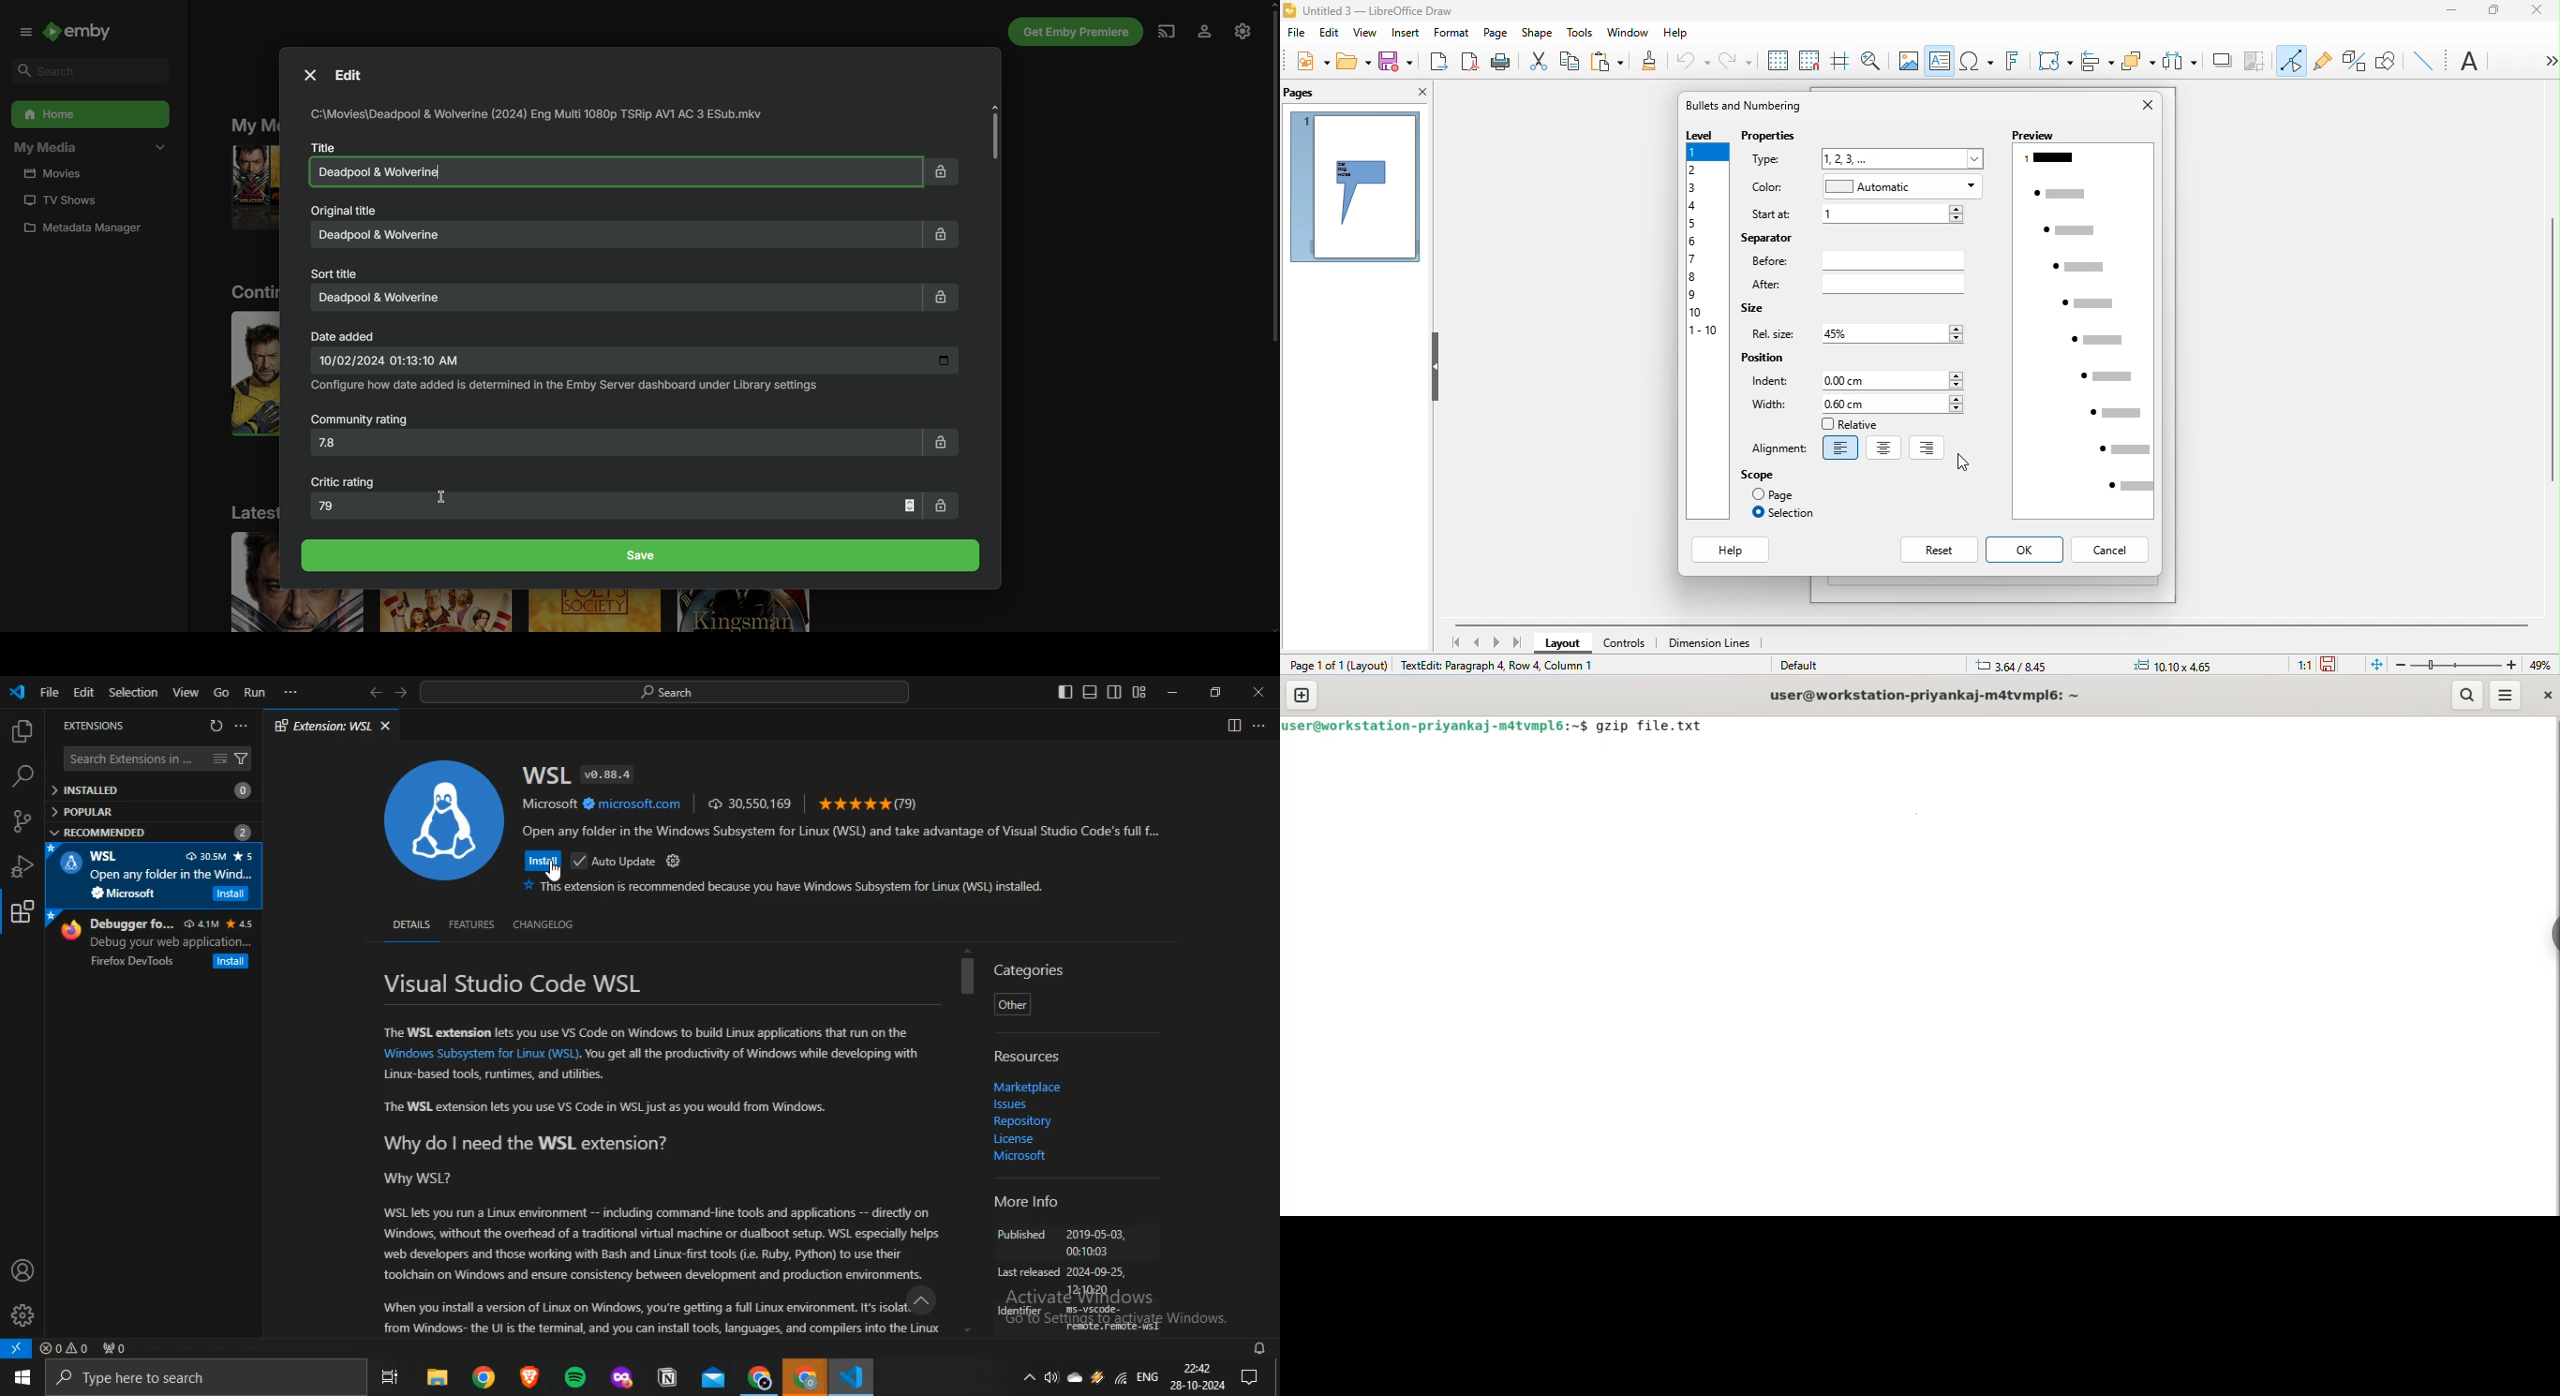  I want to click on export, so click(1436, 63).